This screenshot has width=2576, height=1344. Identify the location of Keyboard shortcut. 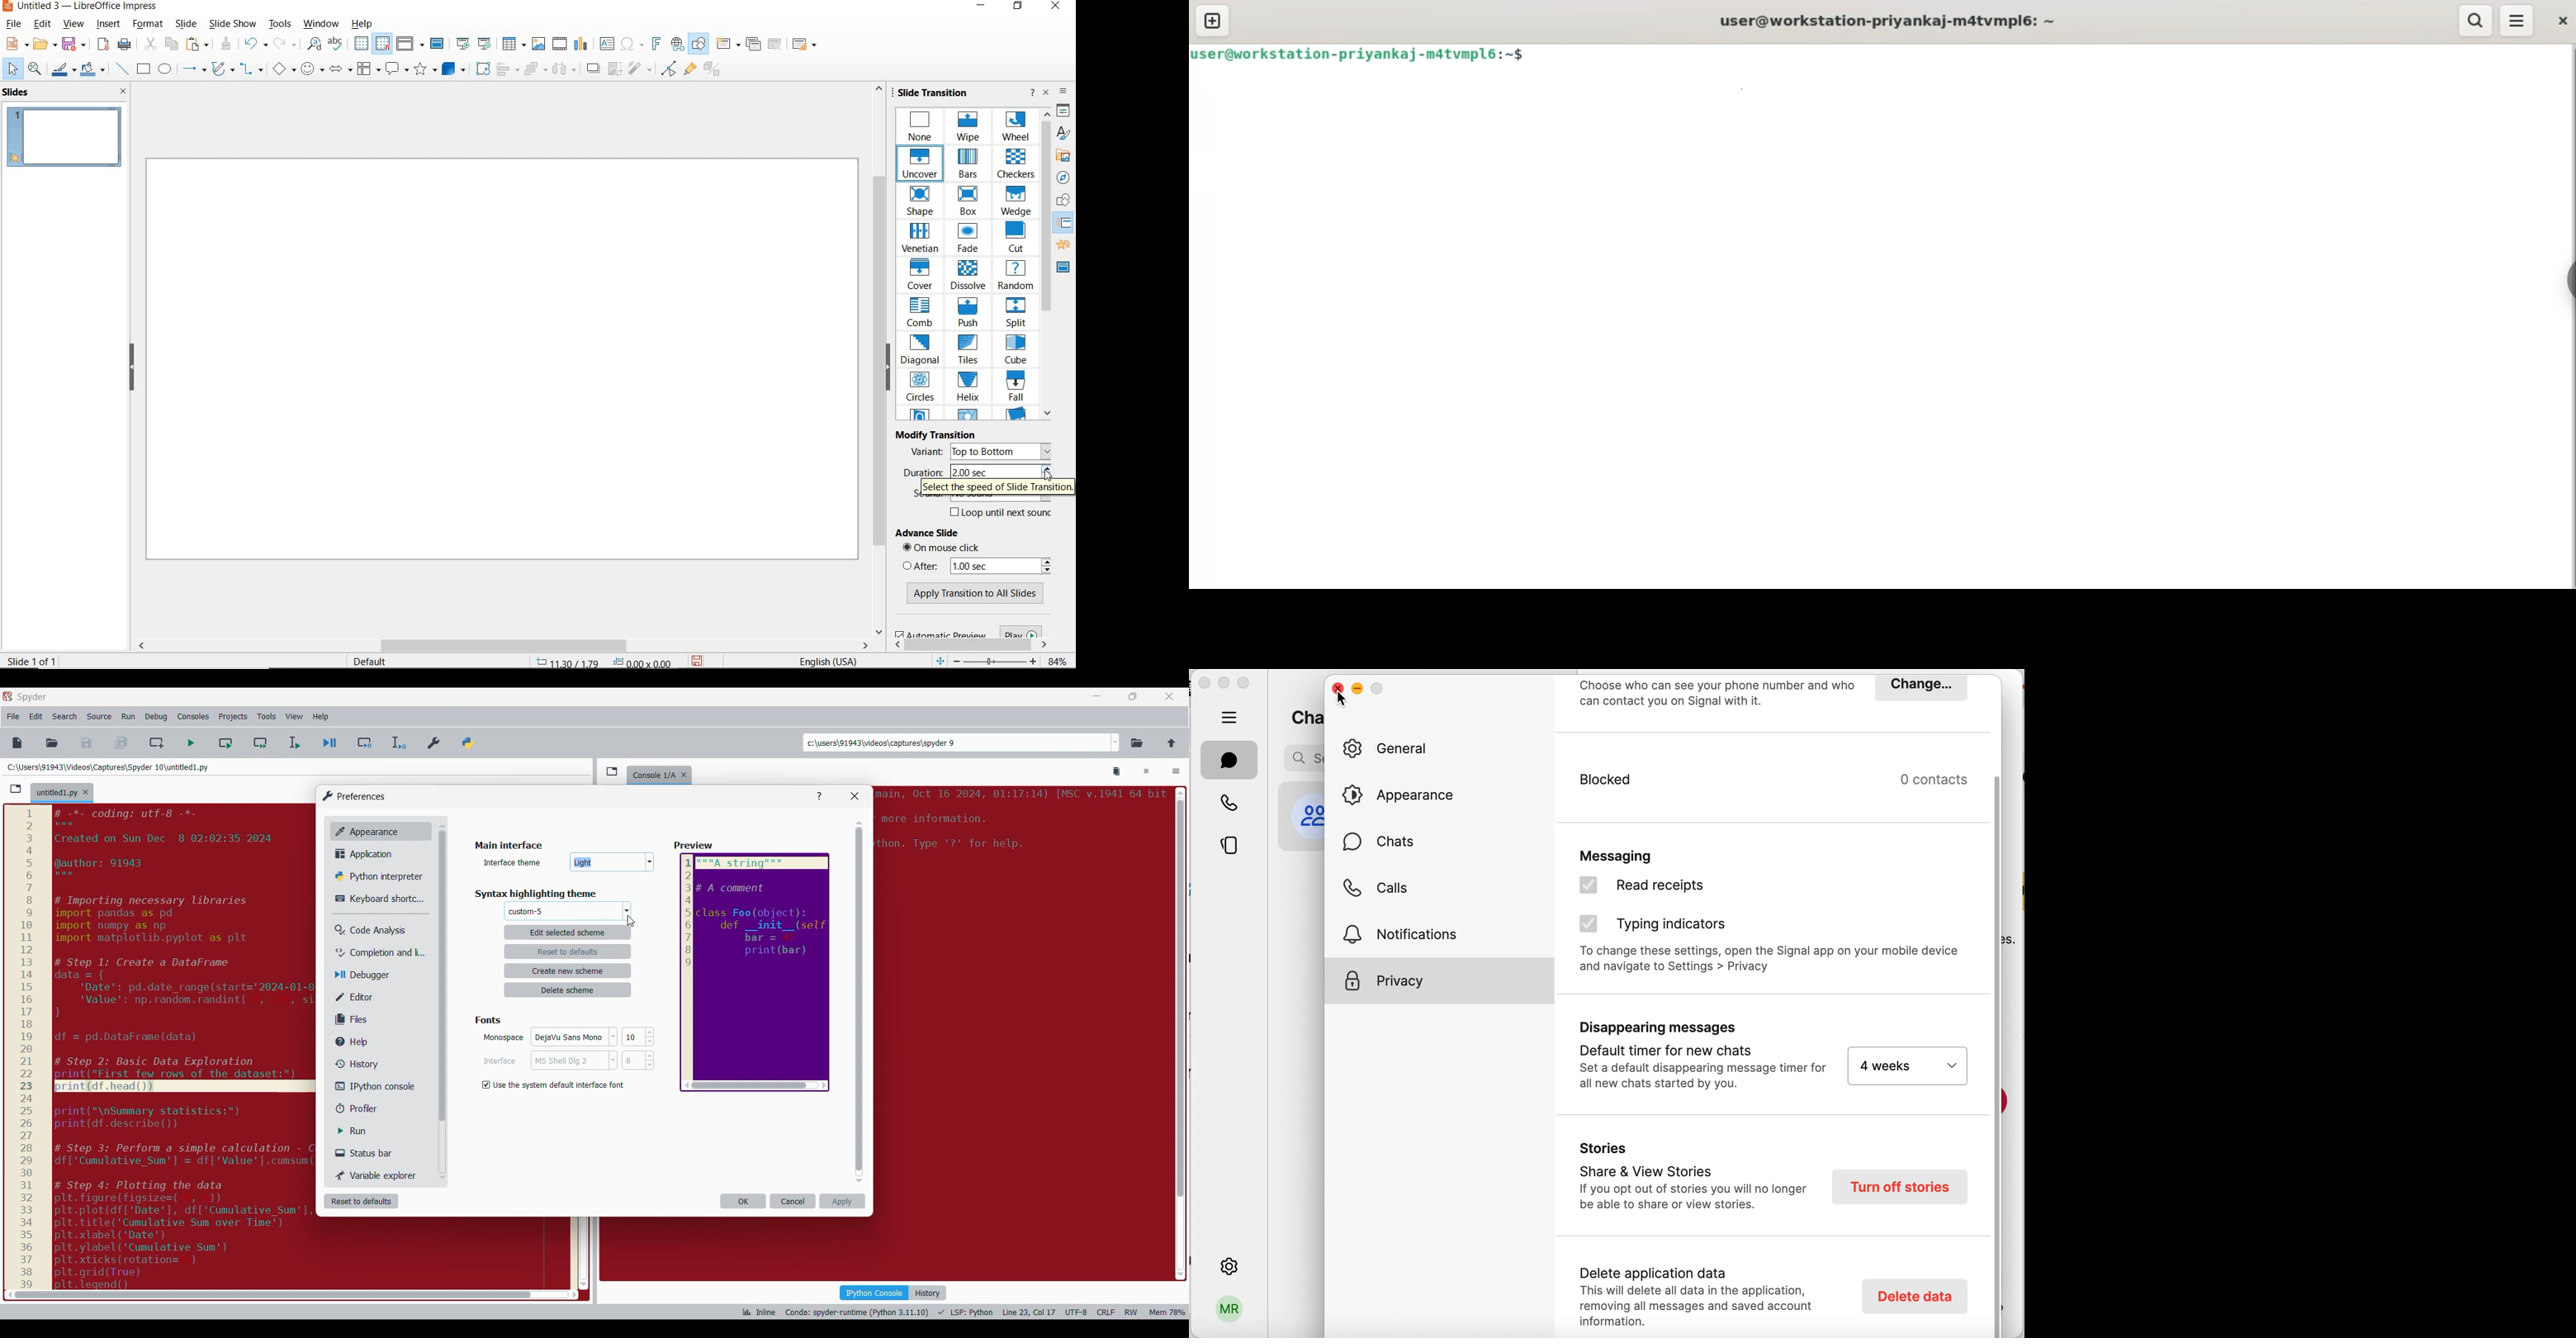
(375, 899).